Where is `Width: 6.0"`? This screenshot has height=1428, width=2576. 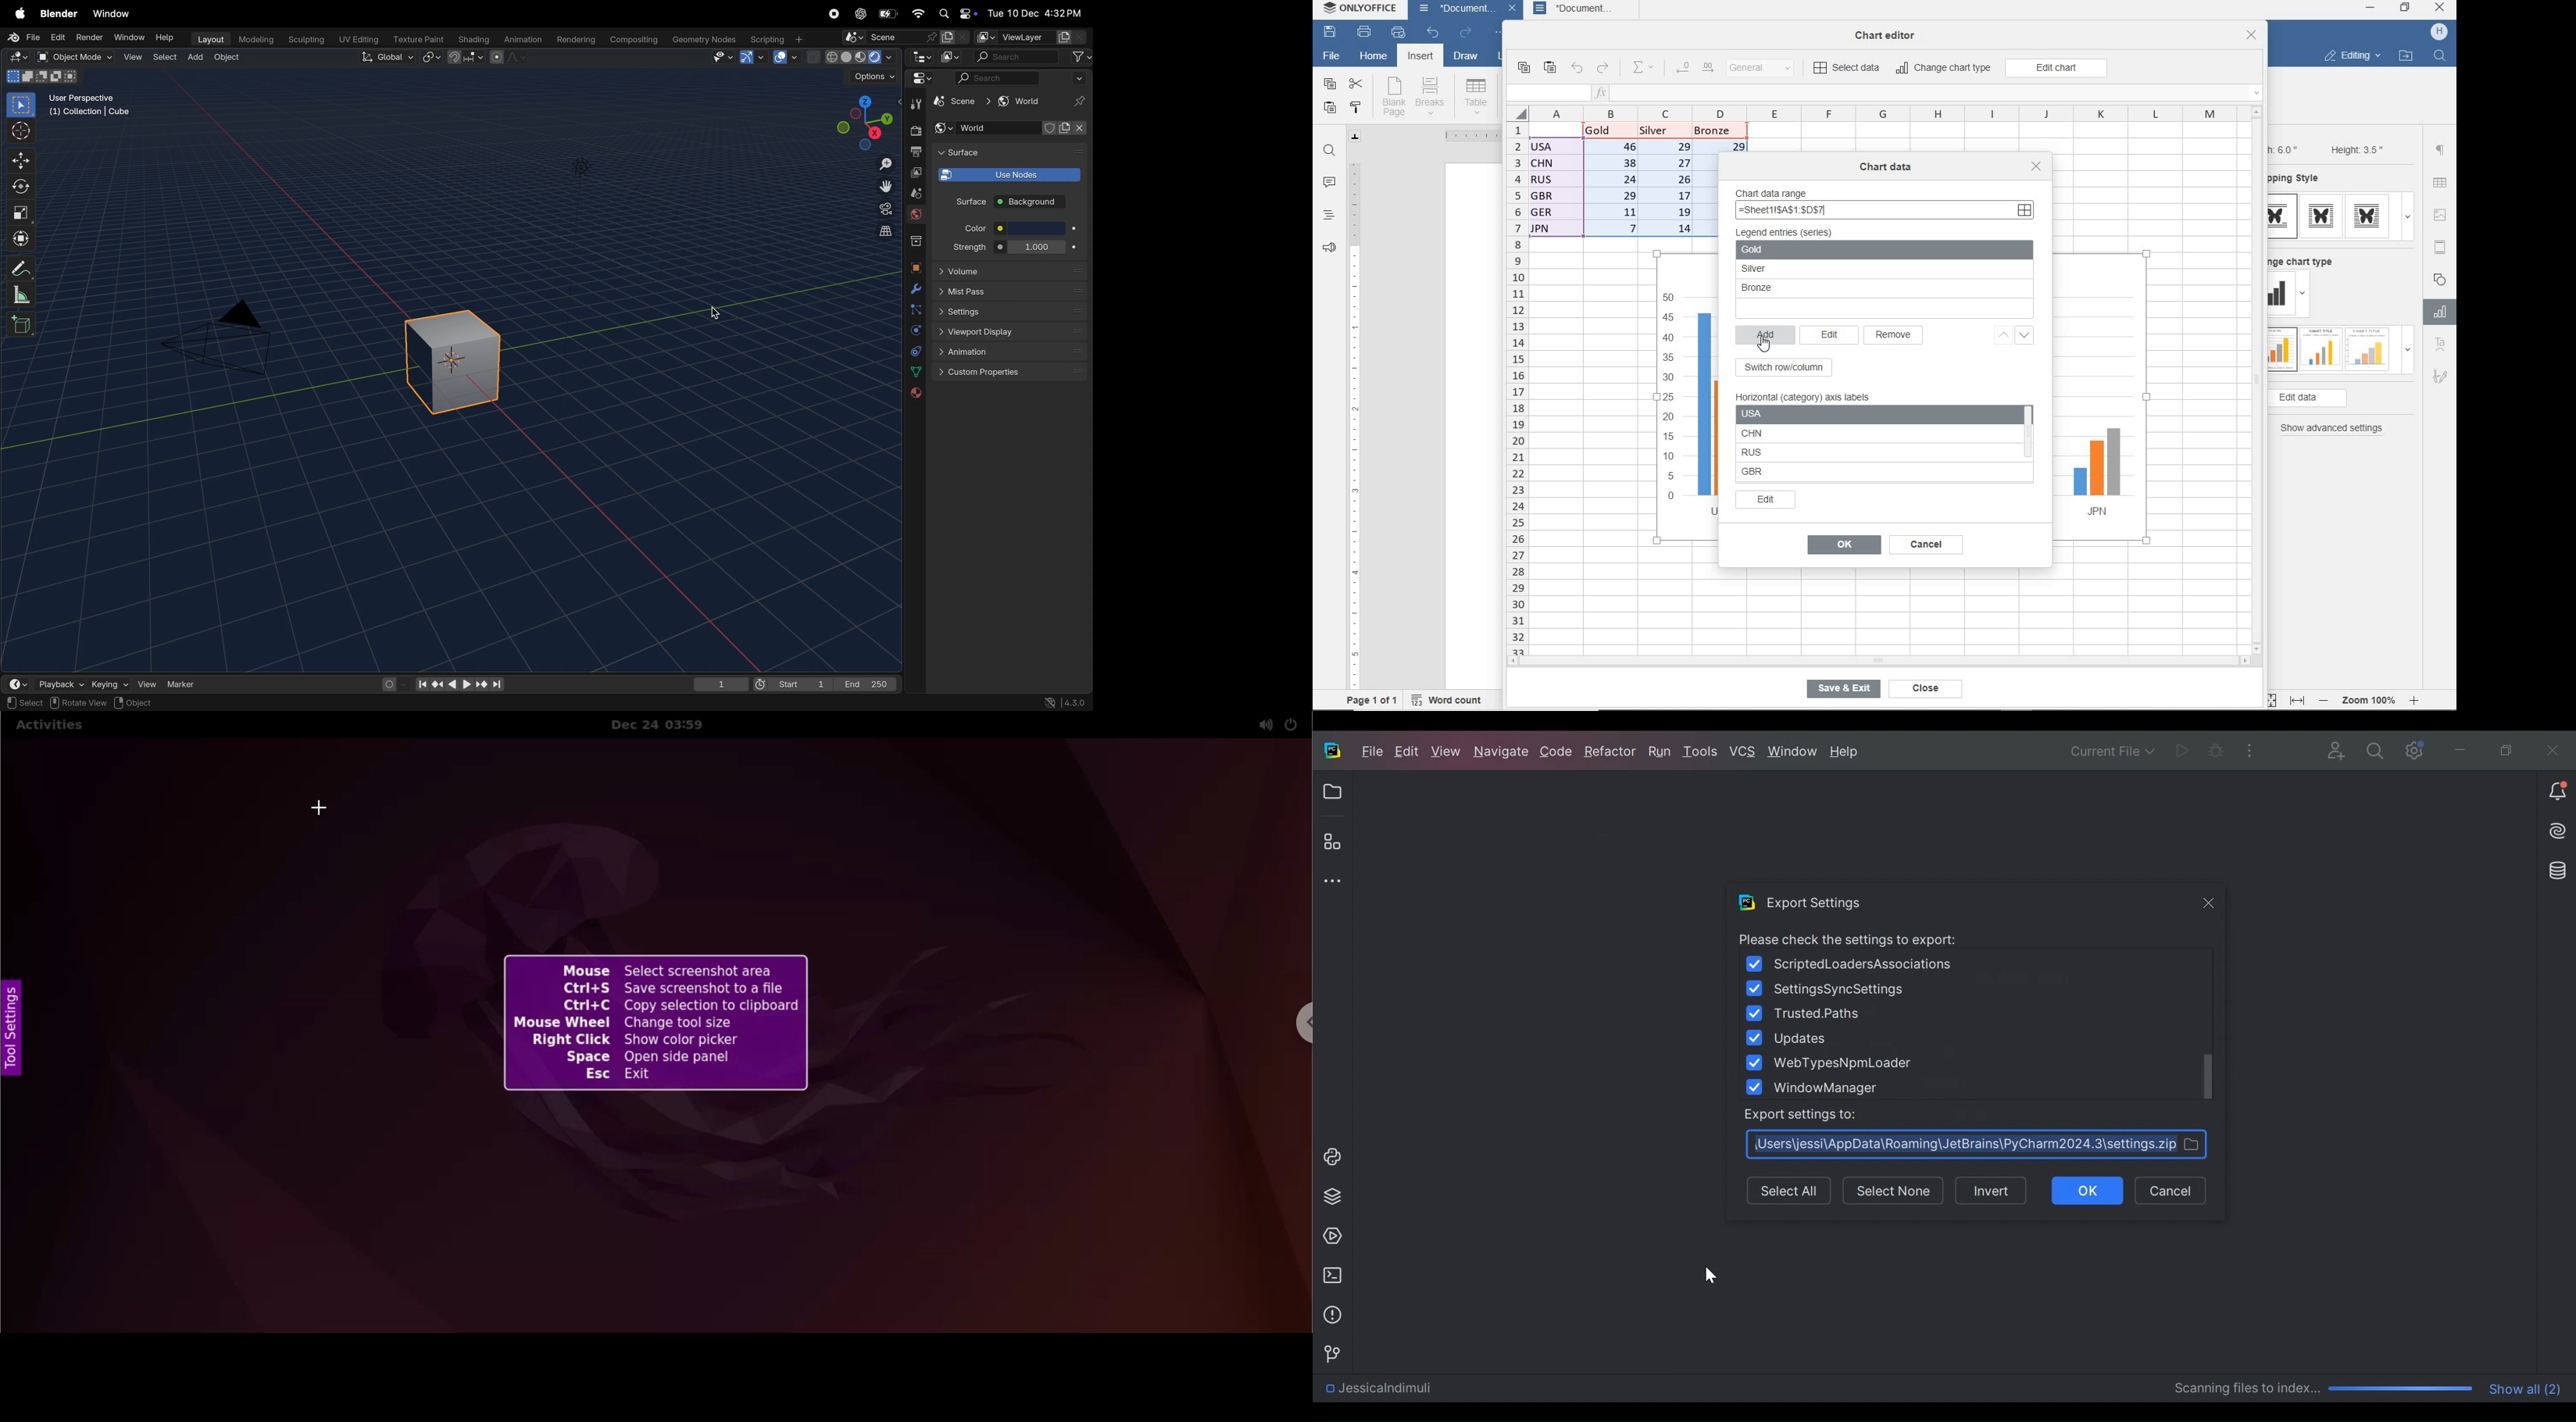 Width: 6.0" is located at coordinates (2291, 151).